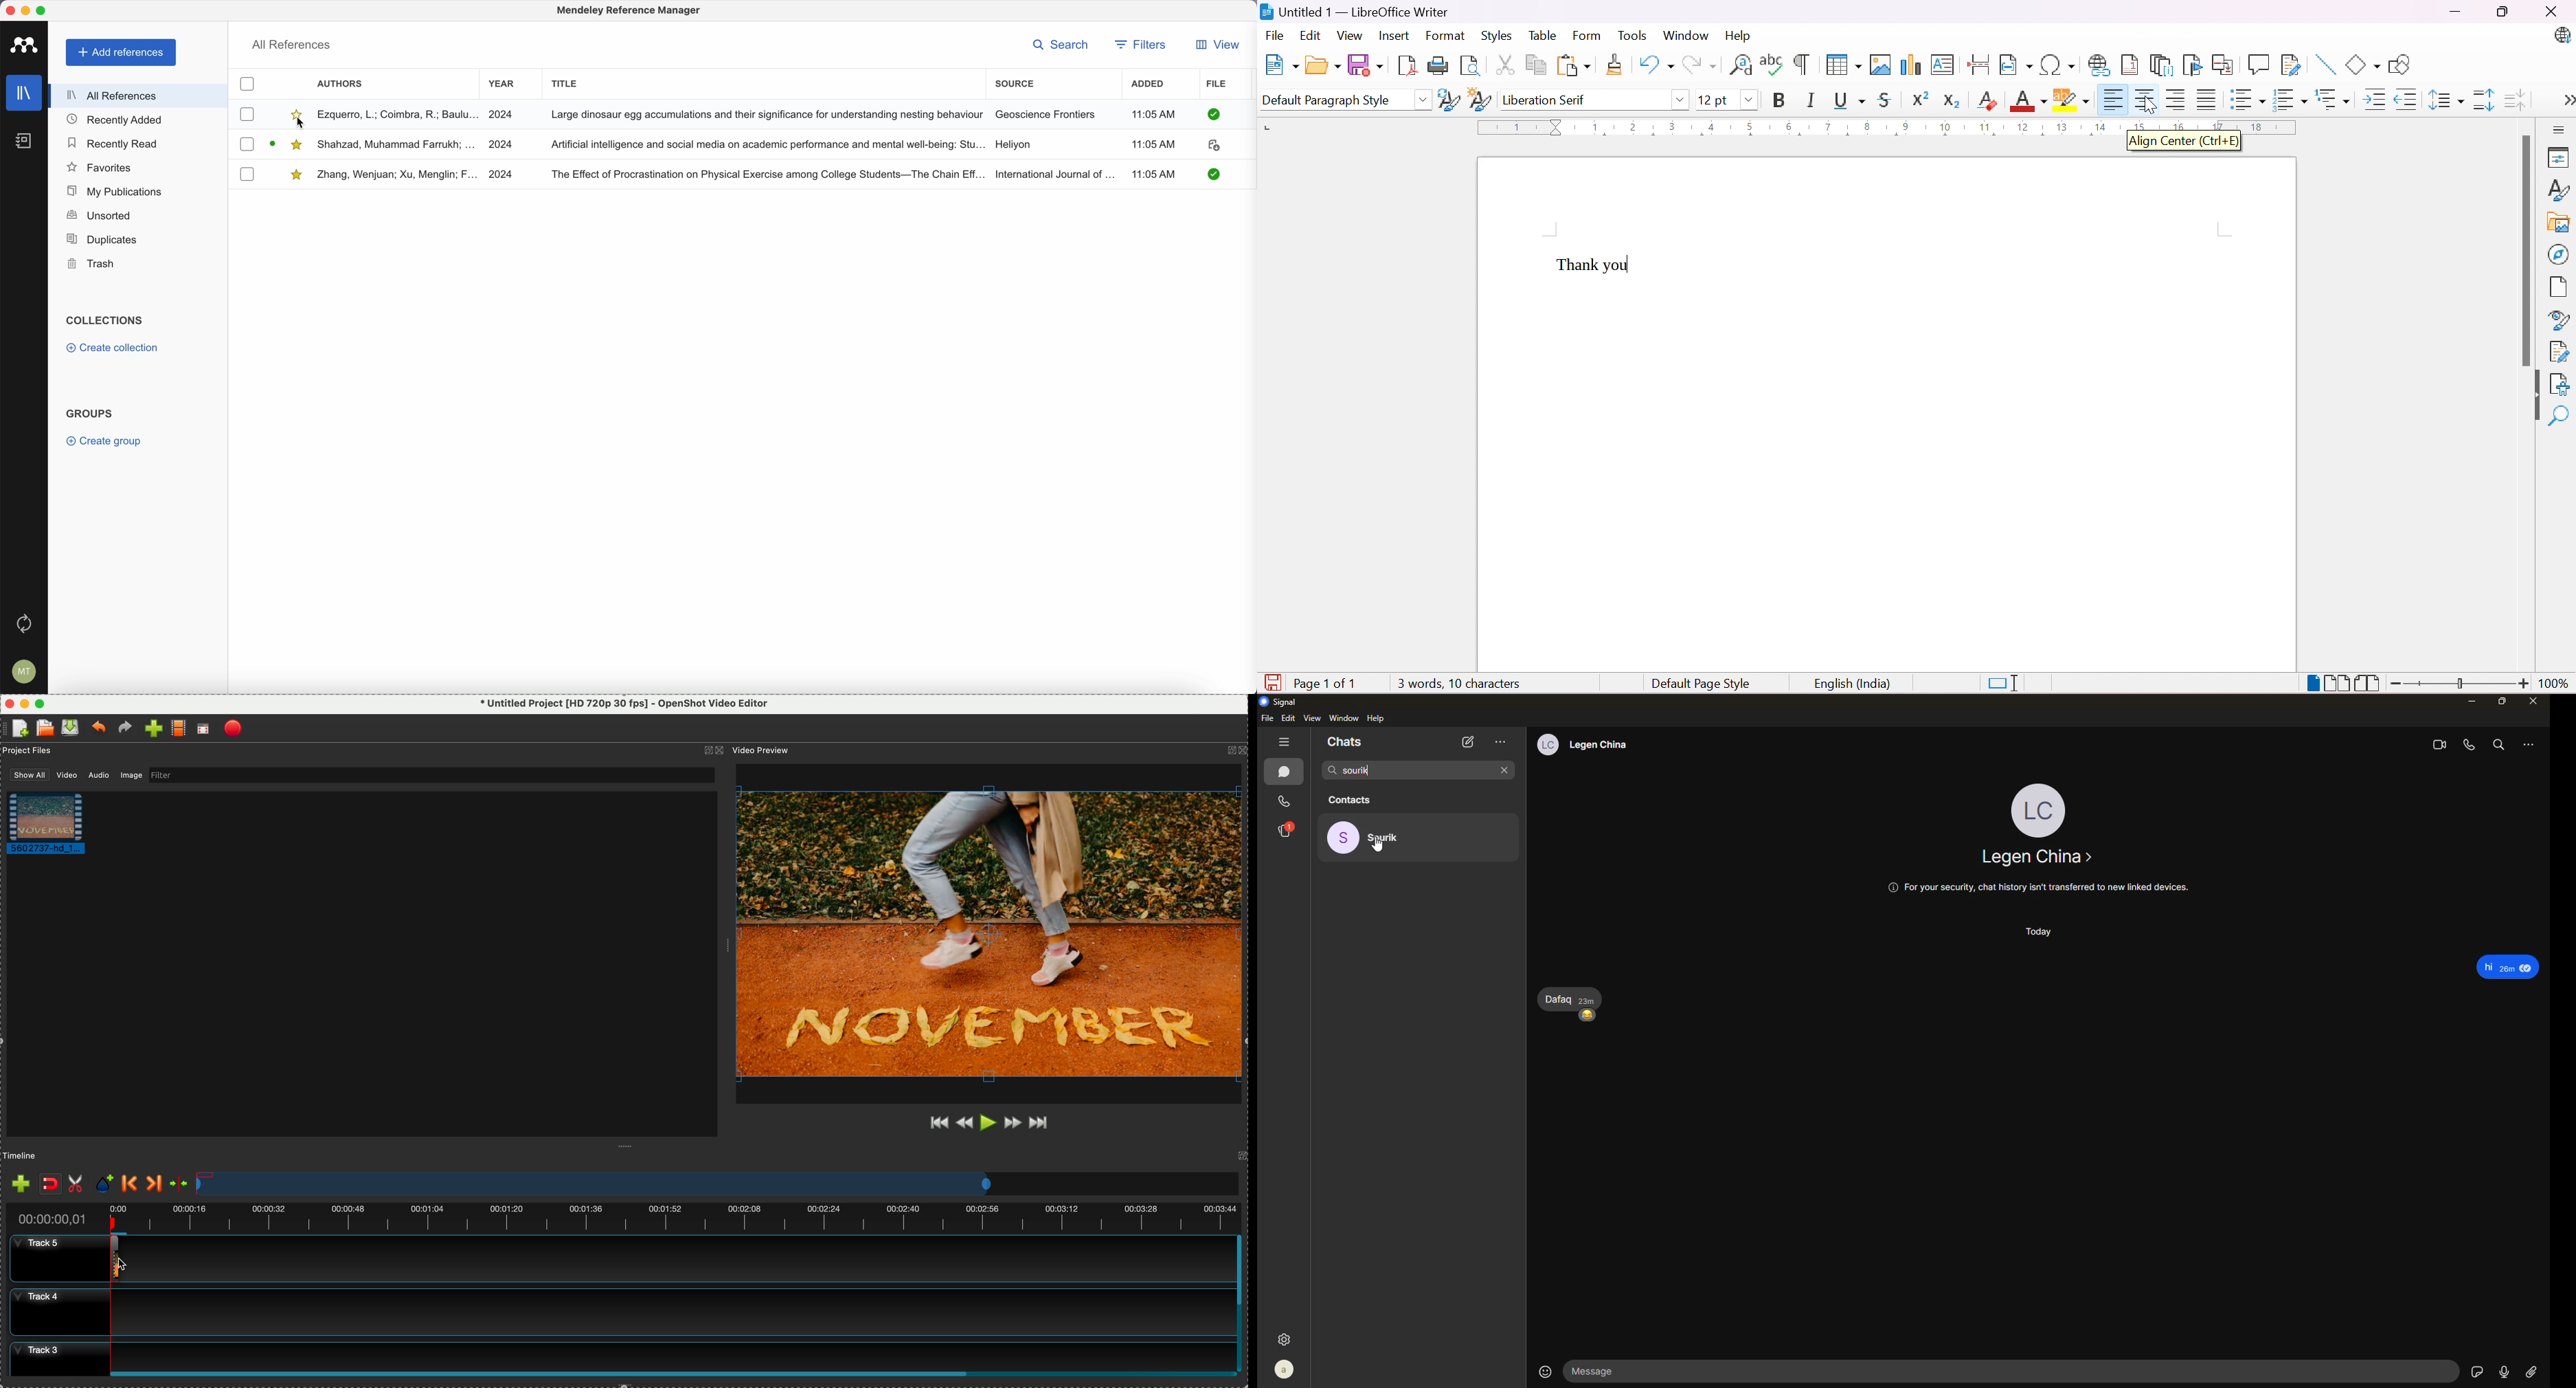 This screenshot has width=2576, height=1400. What do you see at coordinates (2509, 965) in the screenshot?
I see `Hi 20m` at bounding box center [2509, 965].